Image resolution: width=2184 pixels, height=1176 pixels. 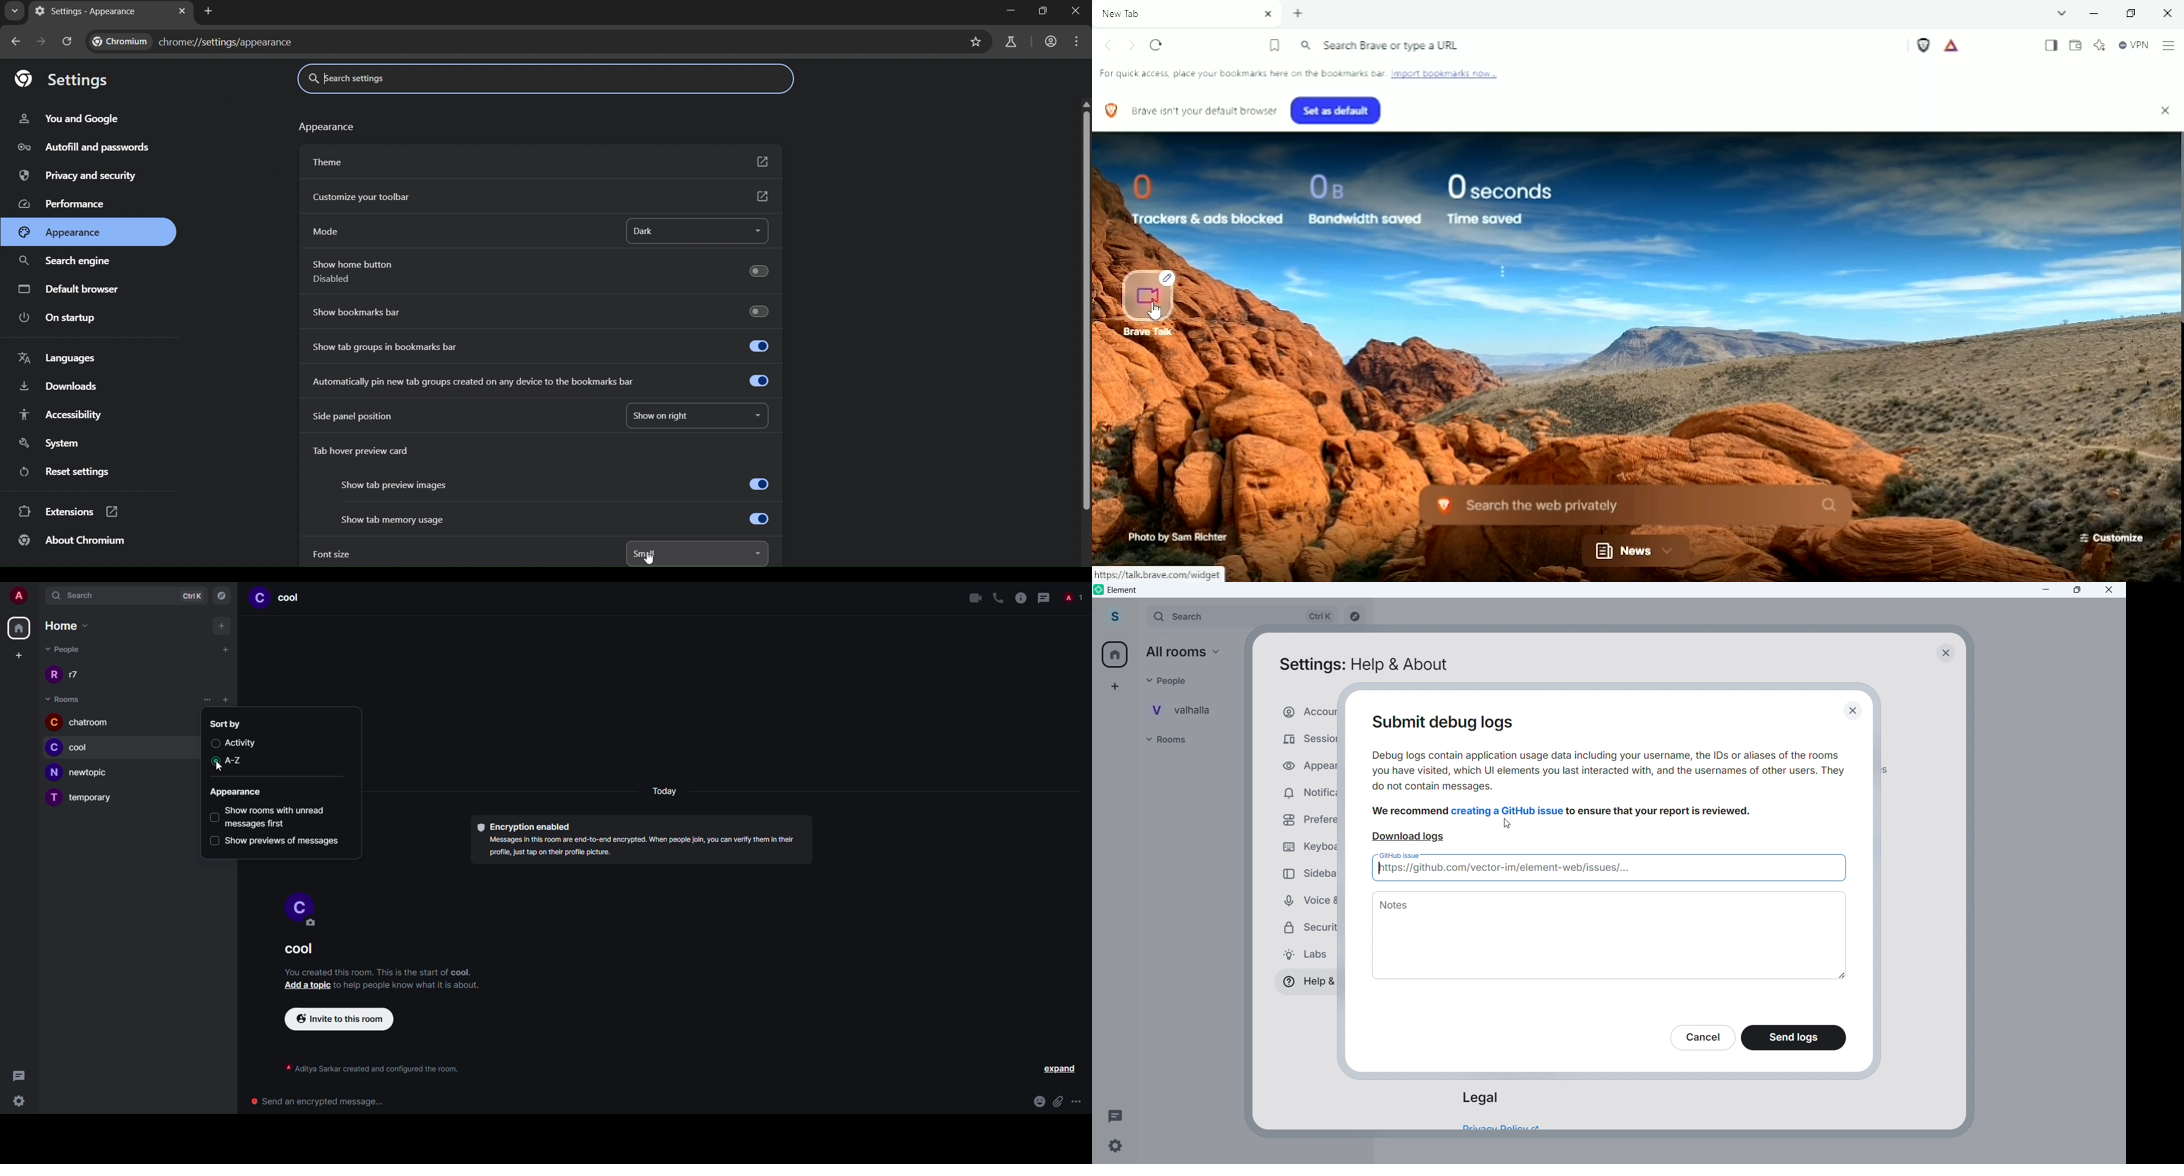 What do you see at coordinates (1509, 810) in the screenshot?
I see `Create a GITHub issue` at bounding box center [1509, 810].